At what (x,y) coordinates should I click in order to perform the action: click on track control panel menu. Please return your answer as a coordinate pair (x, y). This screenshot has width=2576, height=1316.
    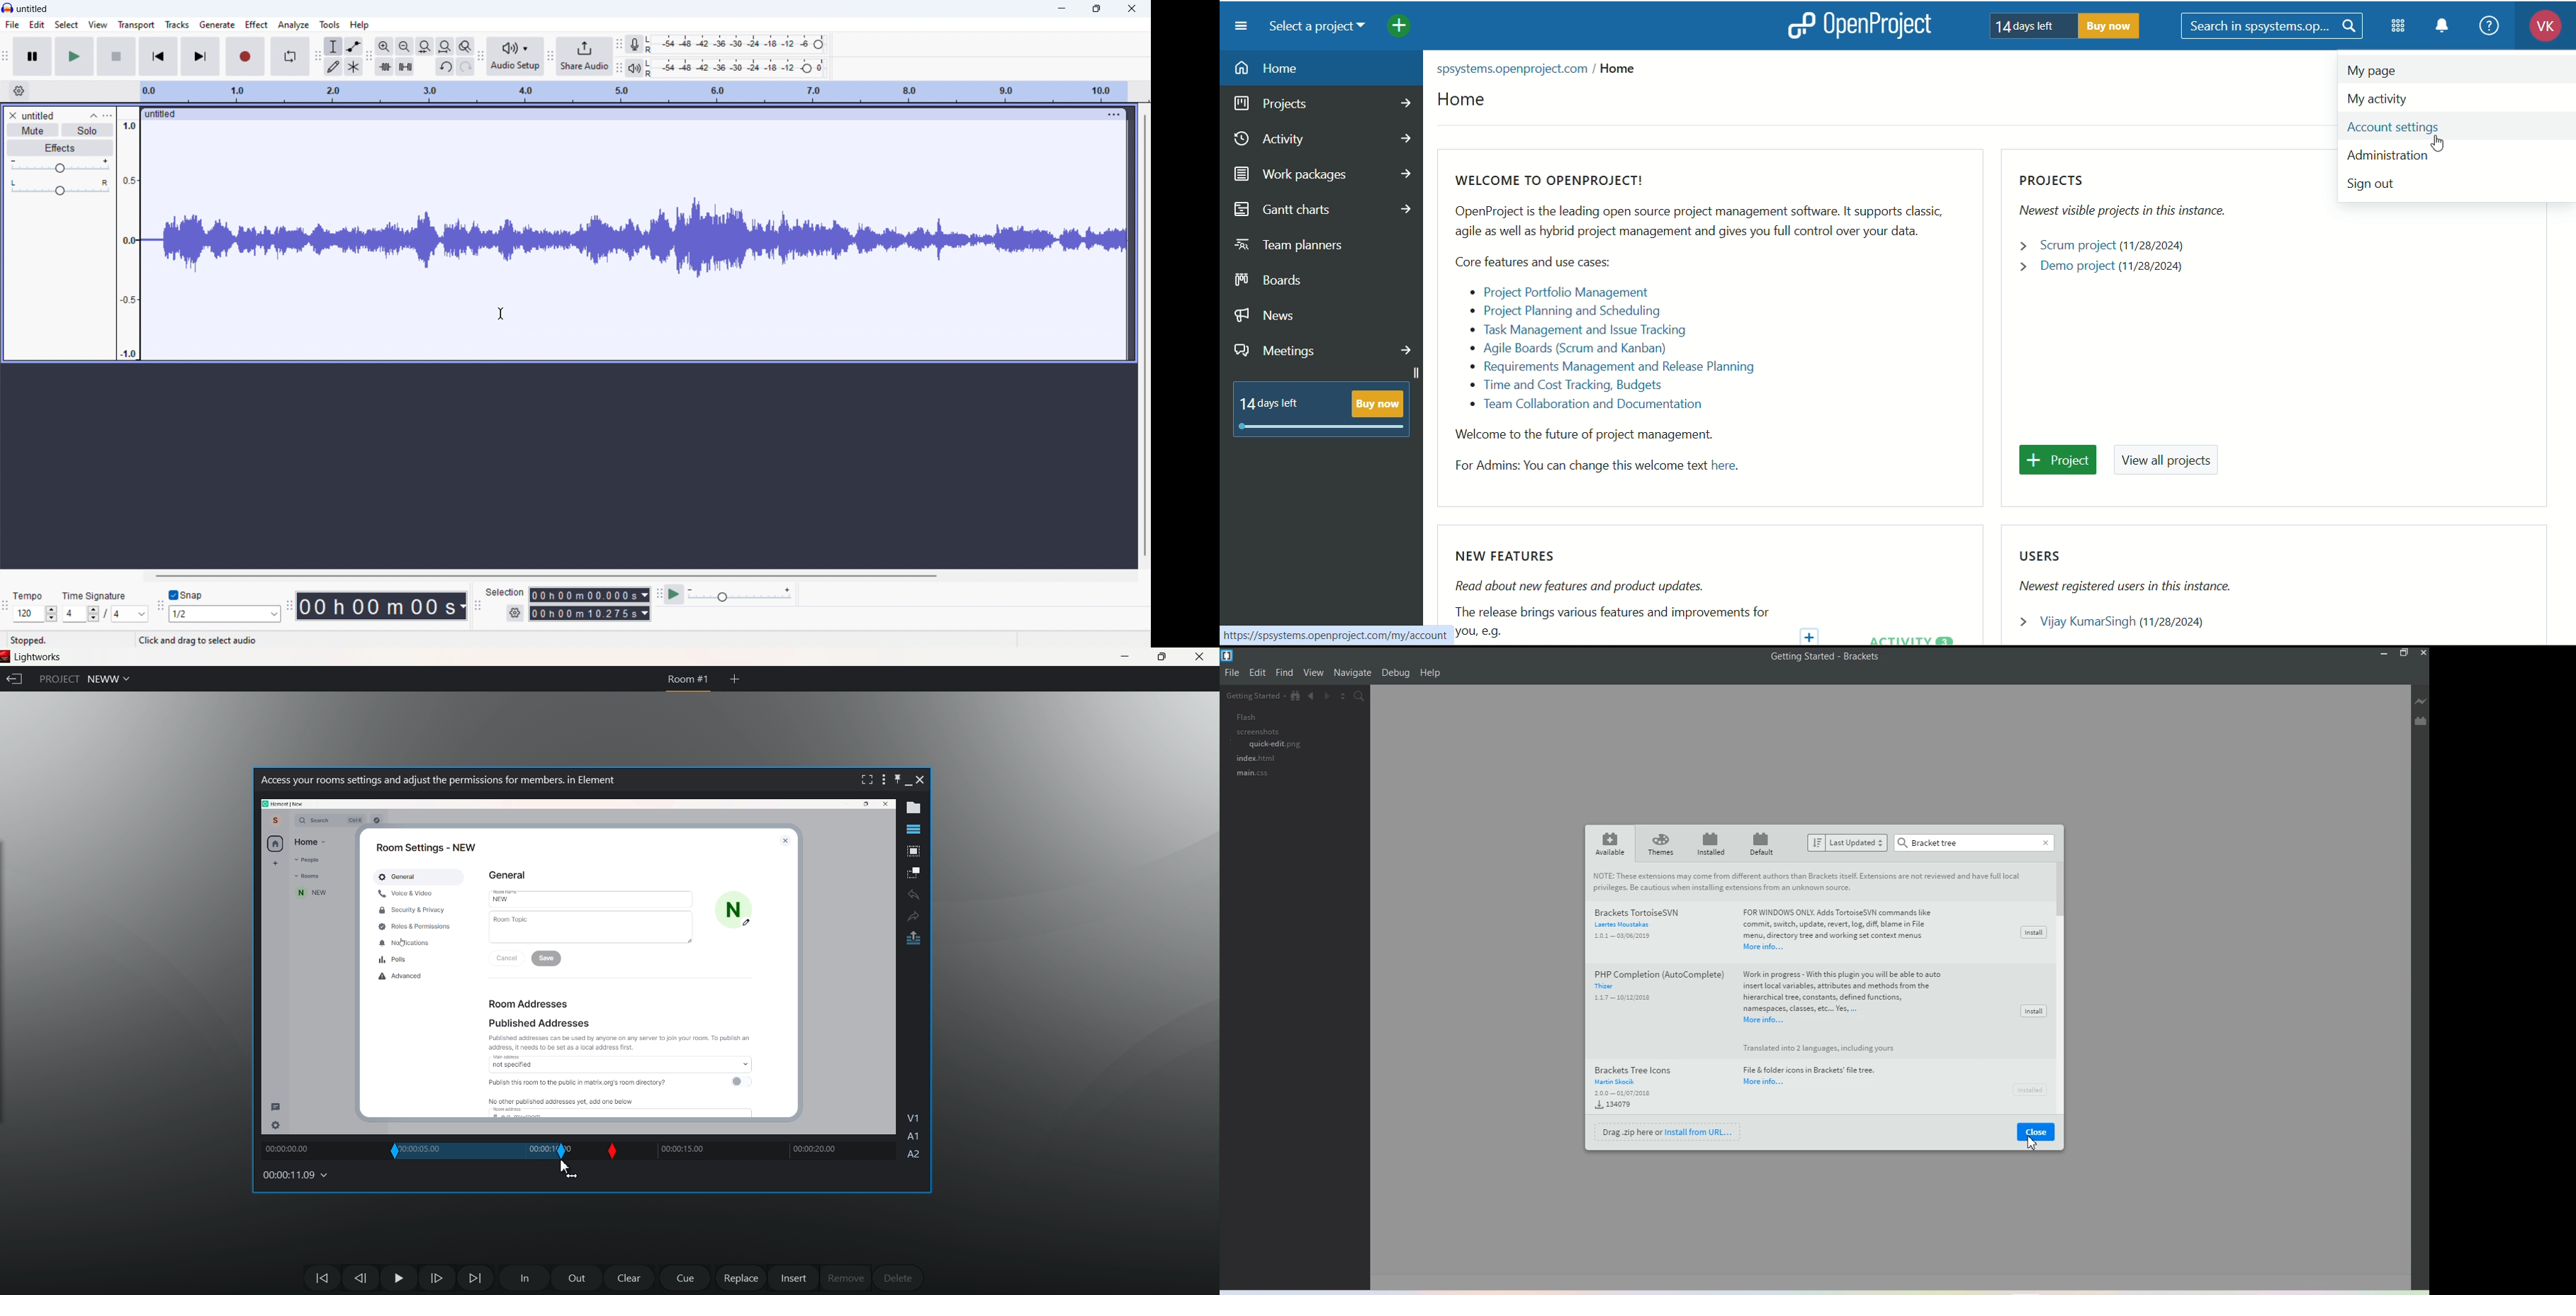
    Looking at the image, I should click on (108, 115).